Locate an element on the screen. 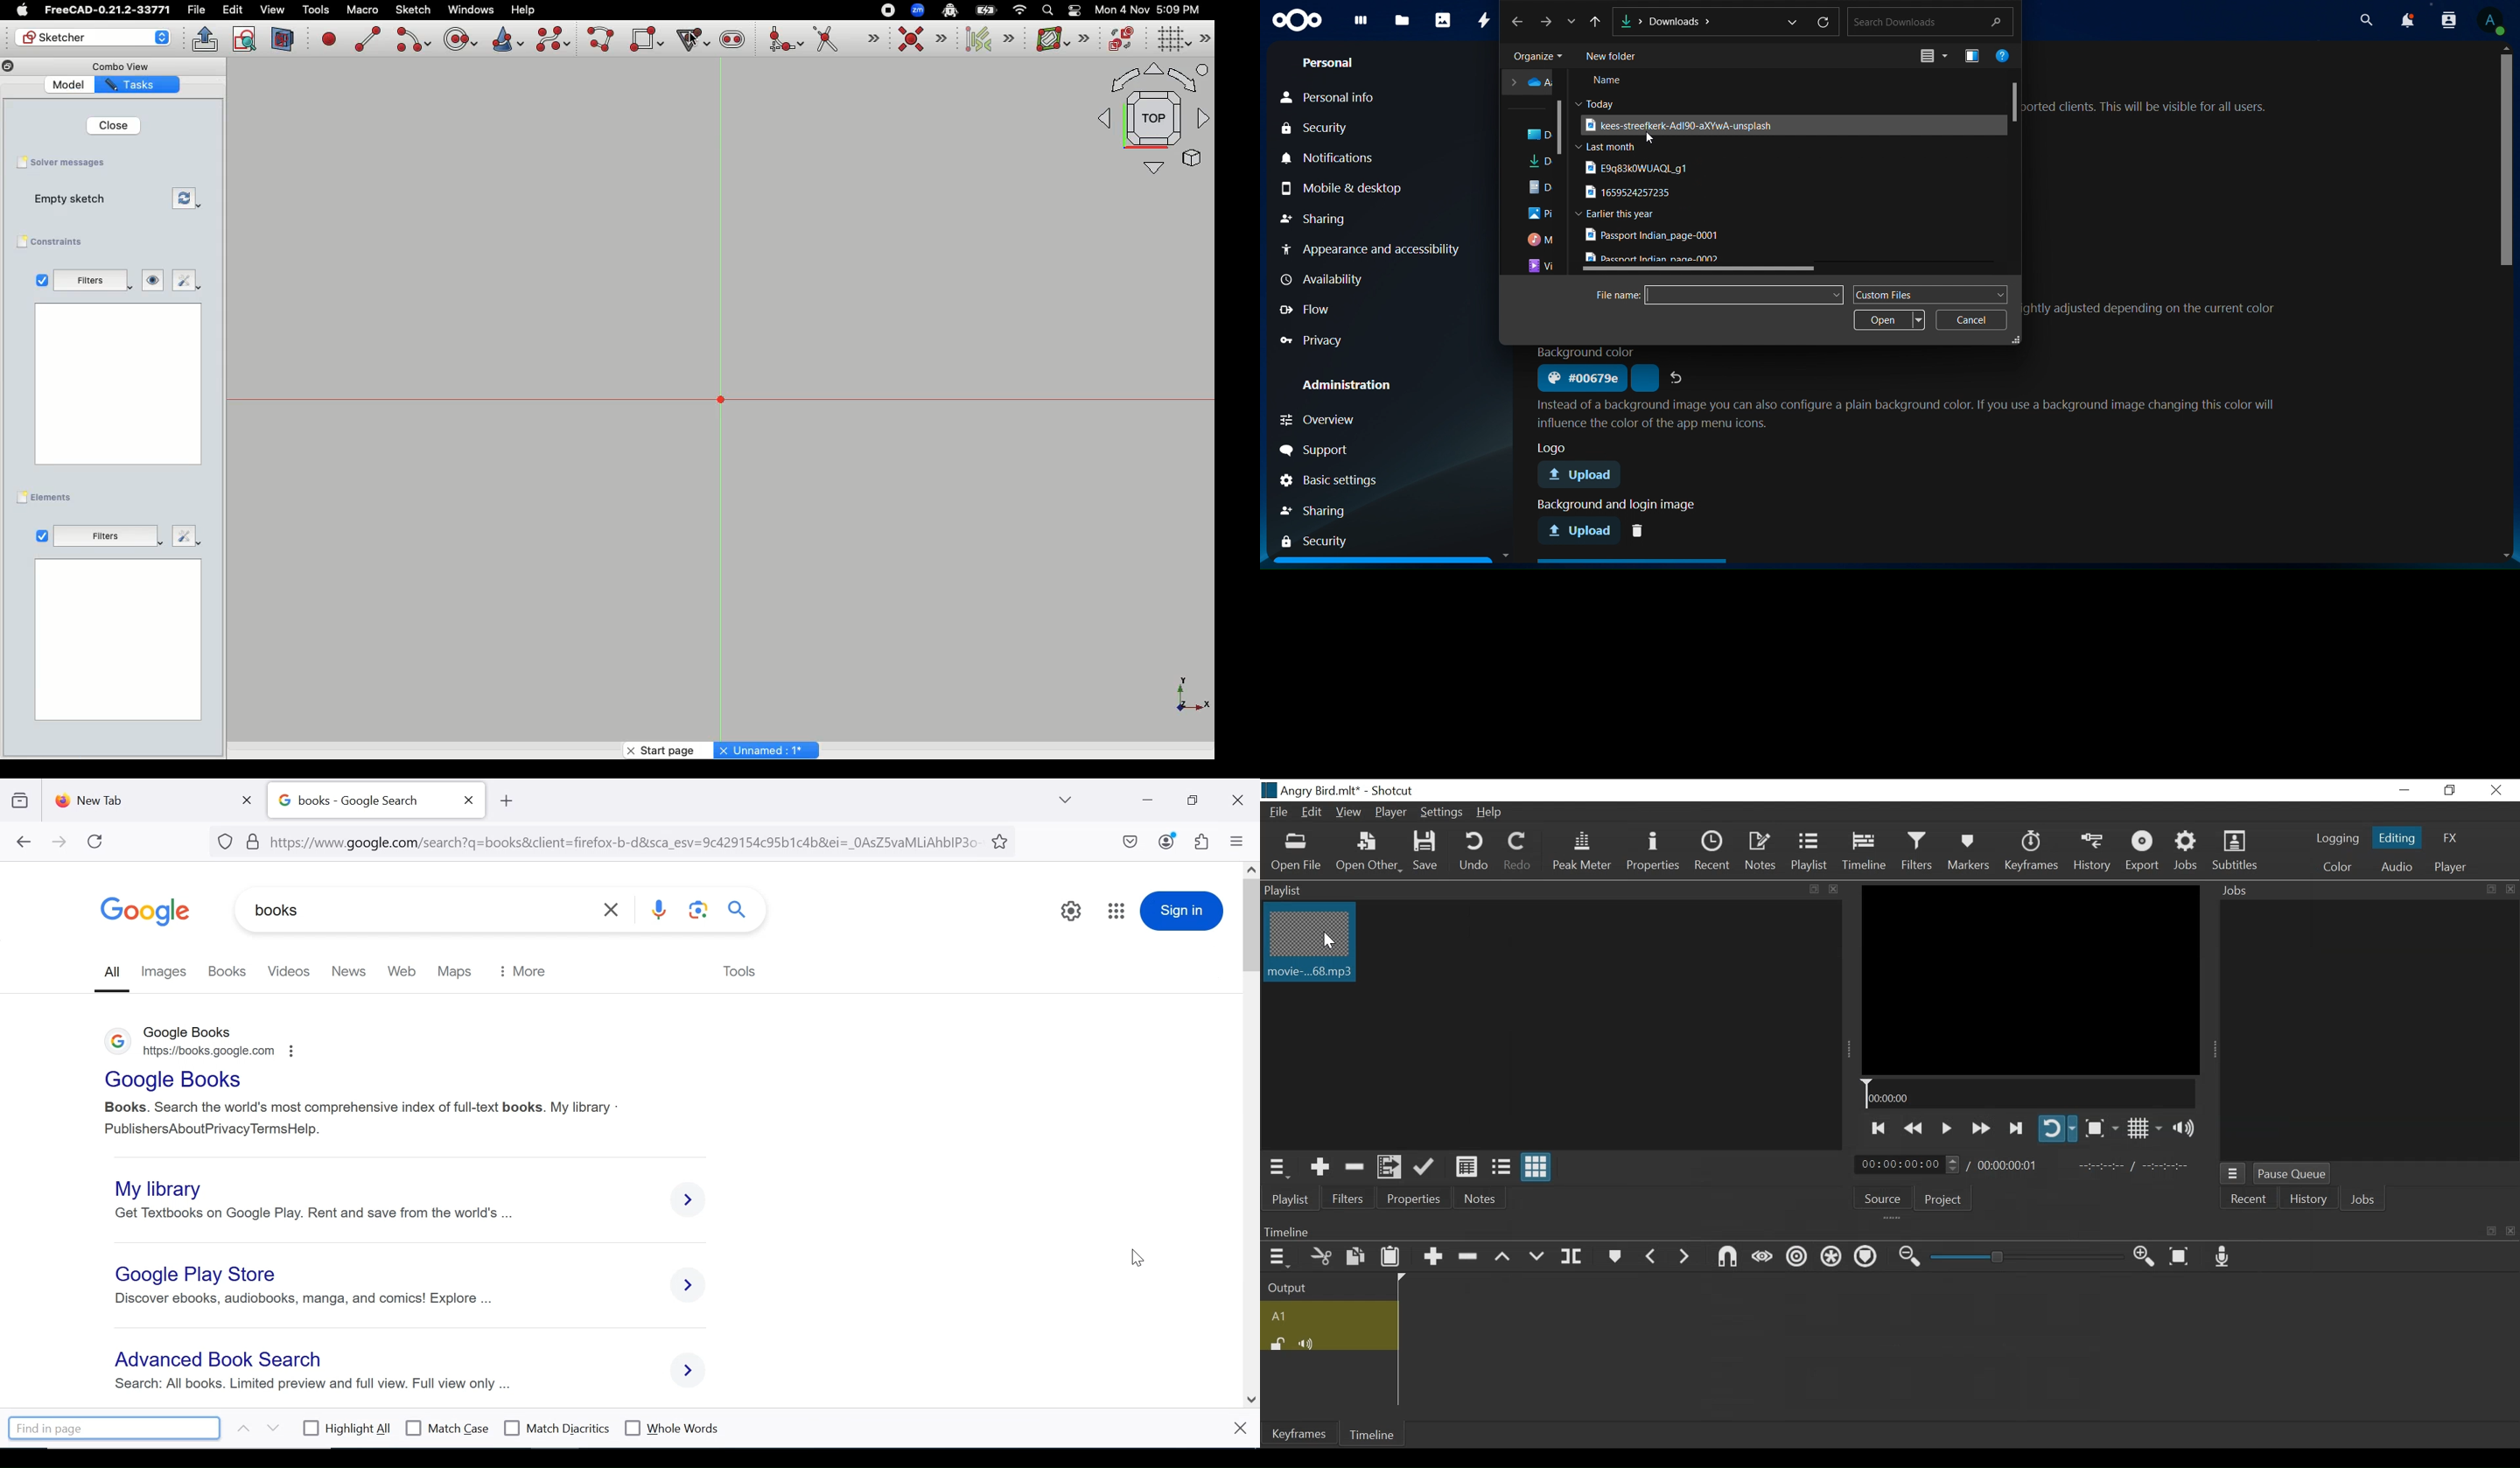 Image resolution: width=2520 pixels, height=1484 pixels. text is located at coordinates (2146, 108).